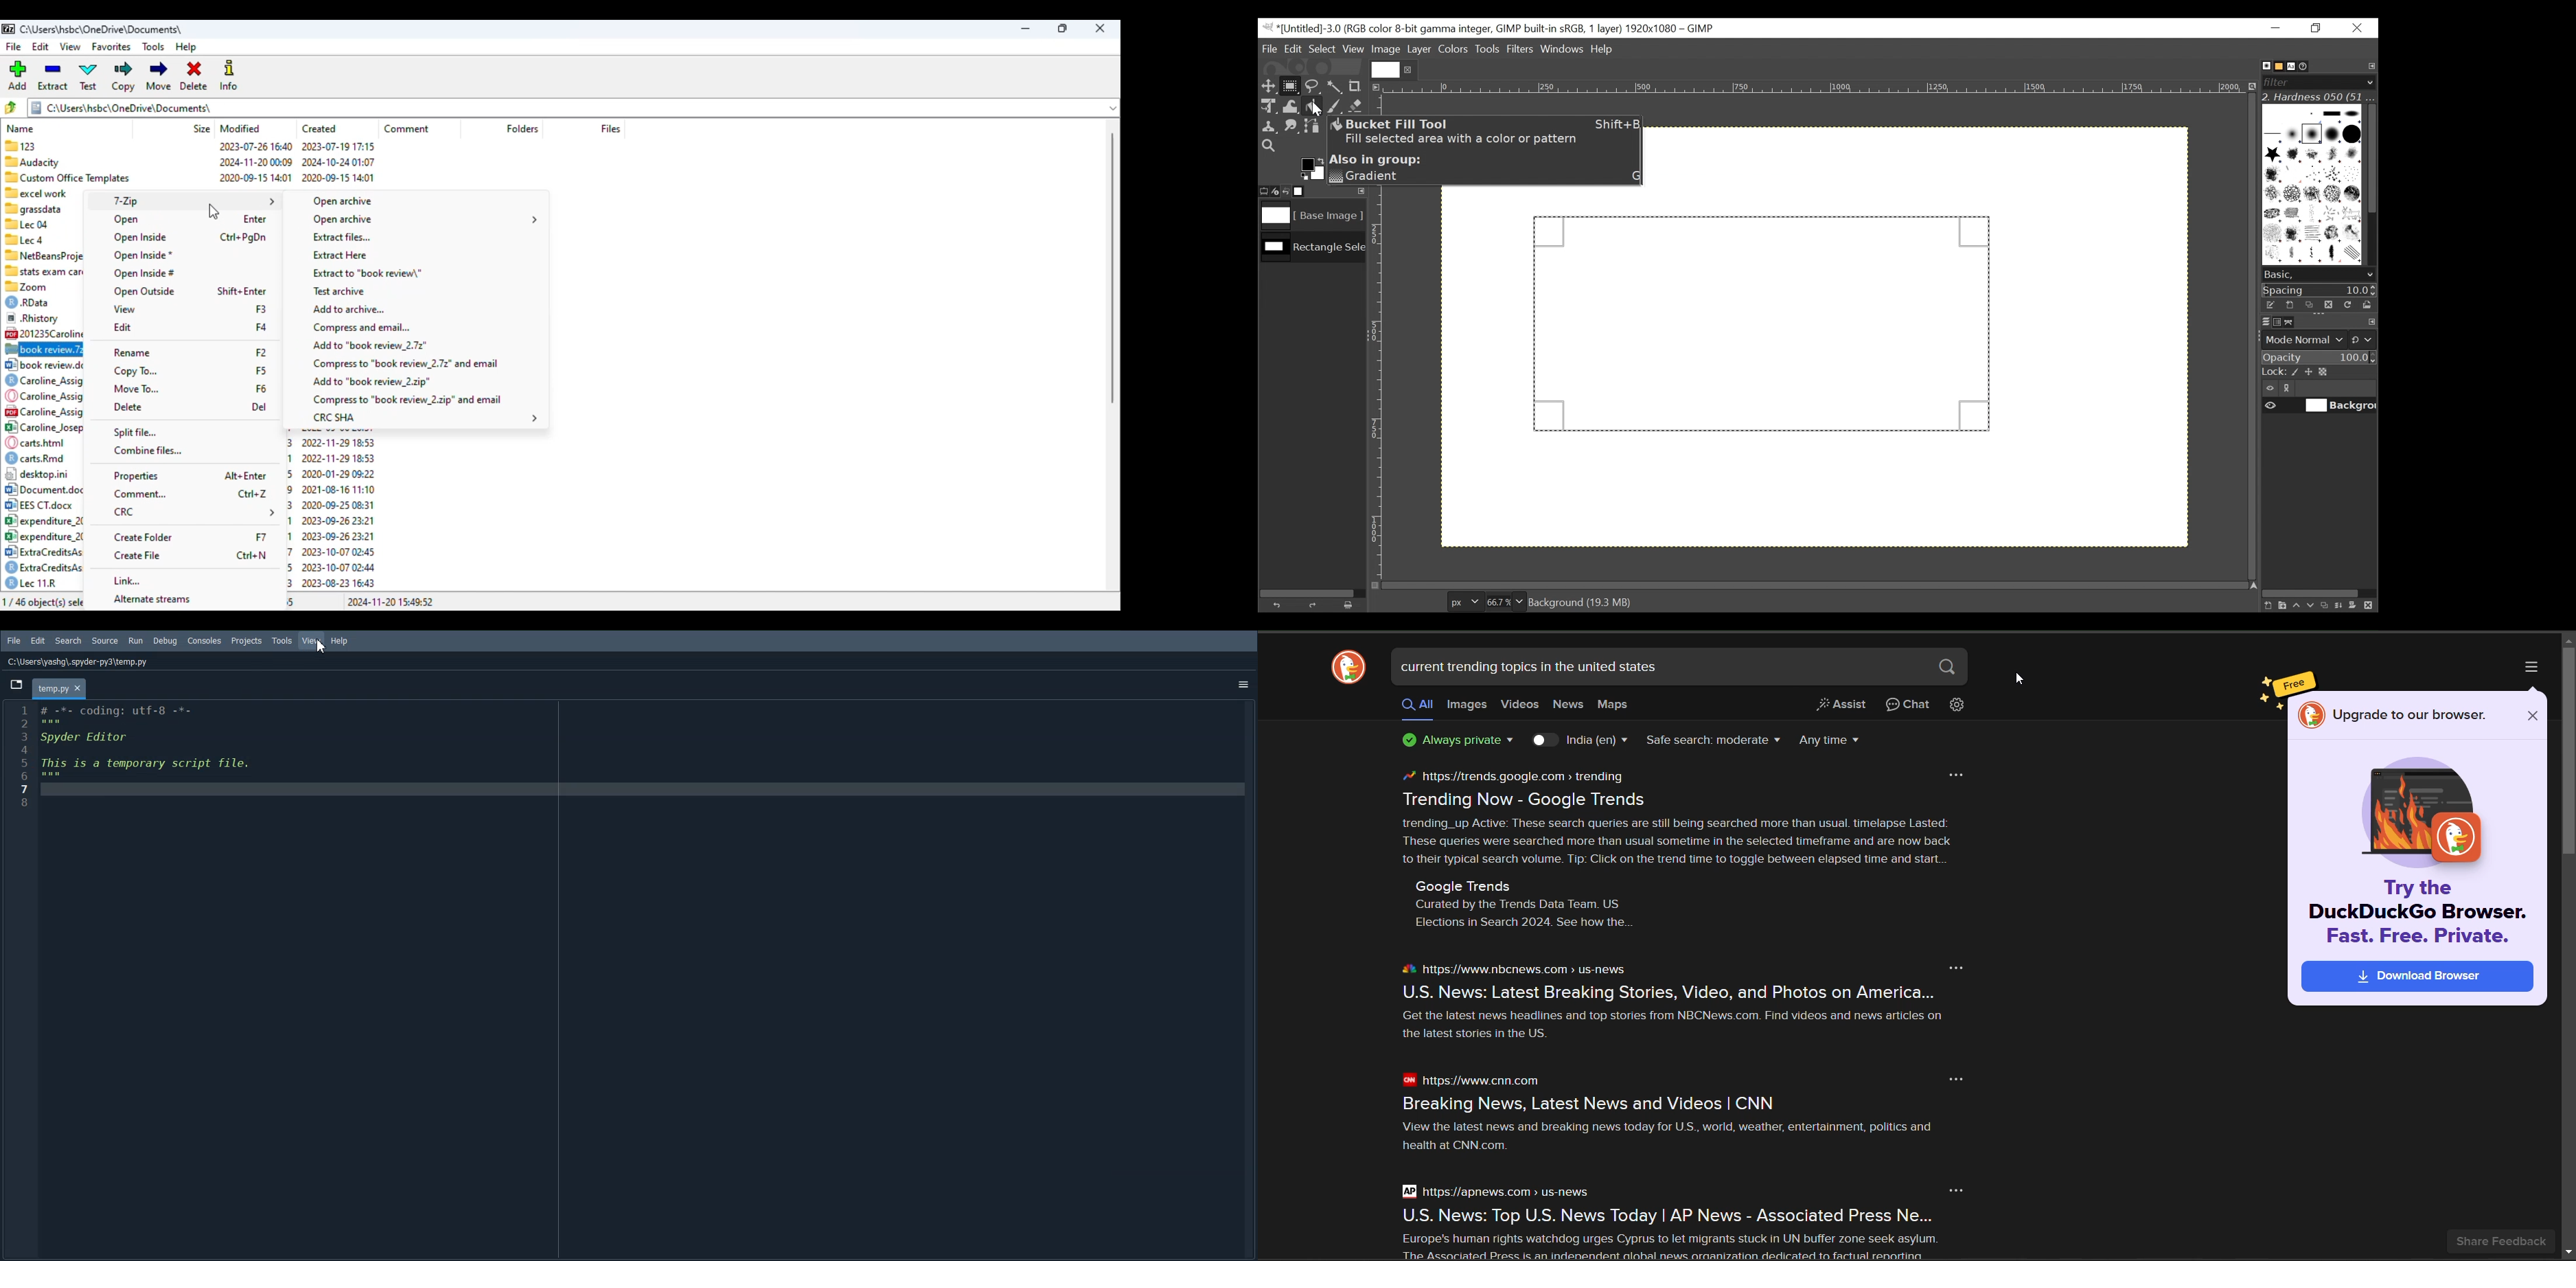 The width and height of the screenshot is (2576, 1288). I want to click on create folder, so click(142, 537).